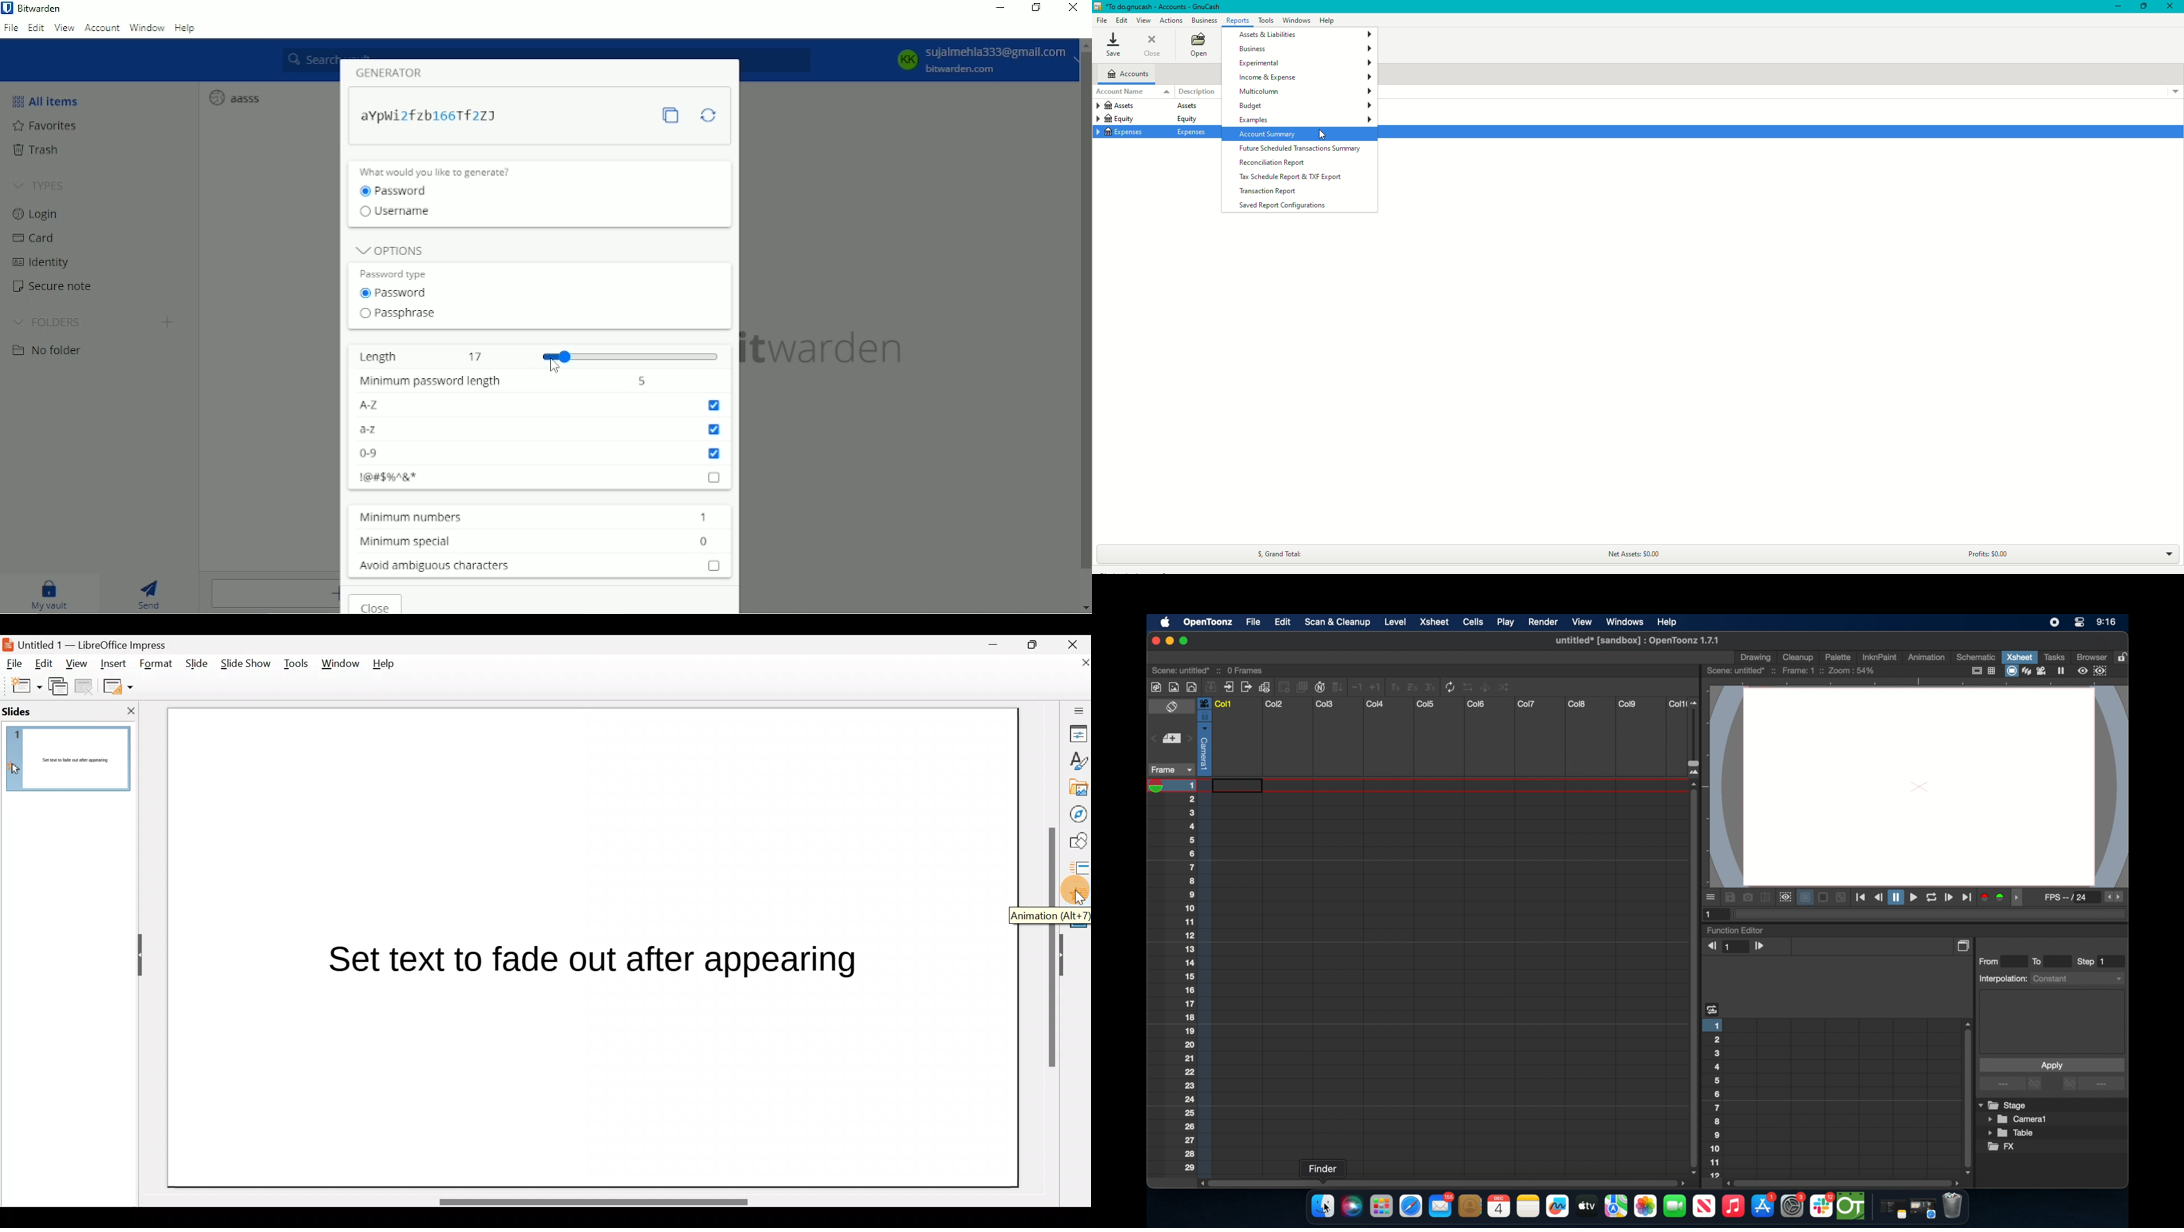  What do you see at coordinates (537, 565) in the screenshot?
I see `Avoid ambiguous characters` at bounding box center [537, 565].